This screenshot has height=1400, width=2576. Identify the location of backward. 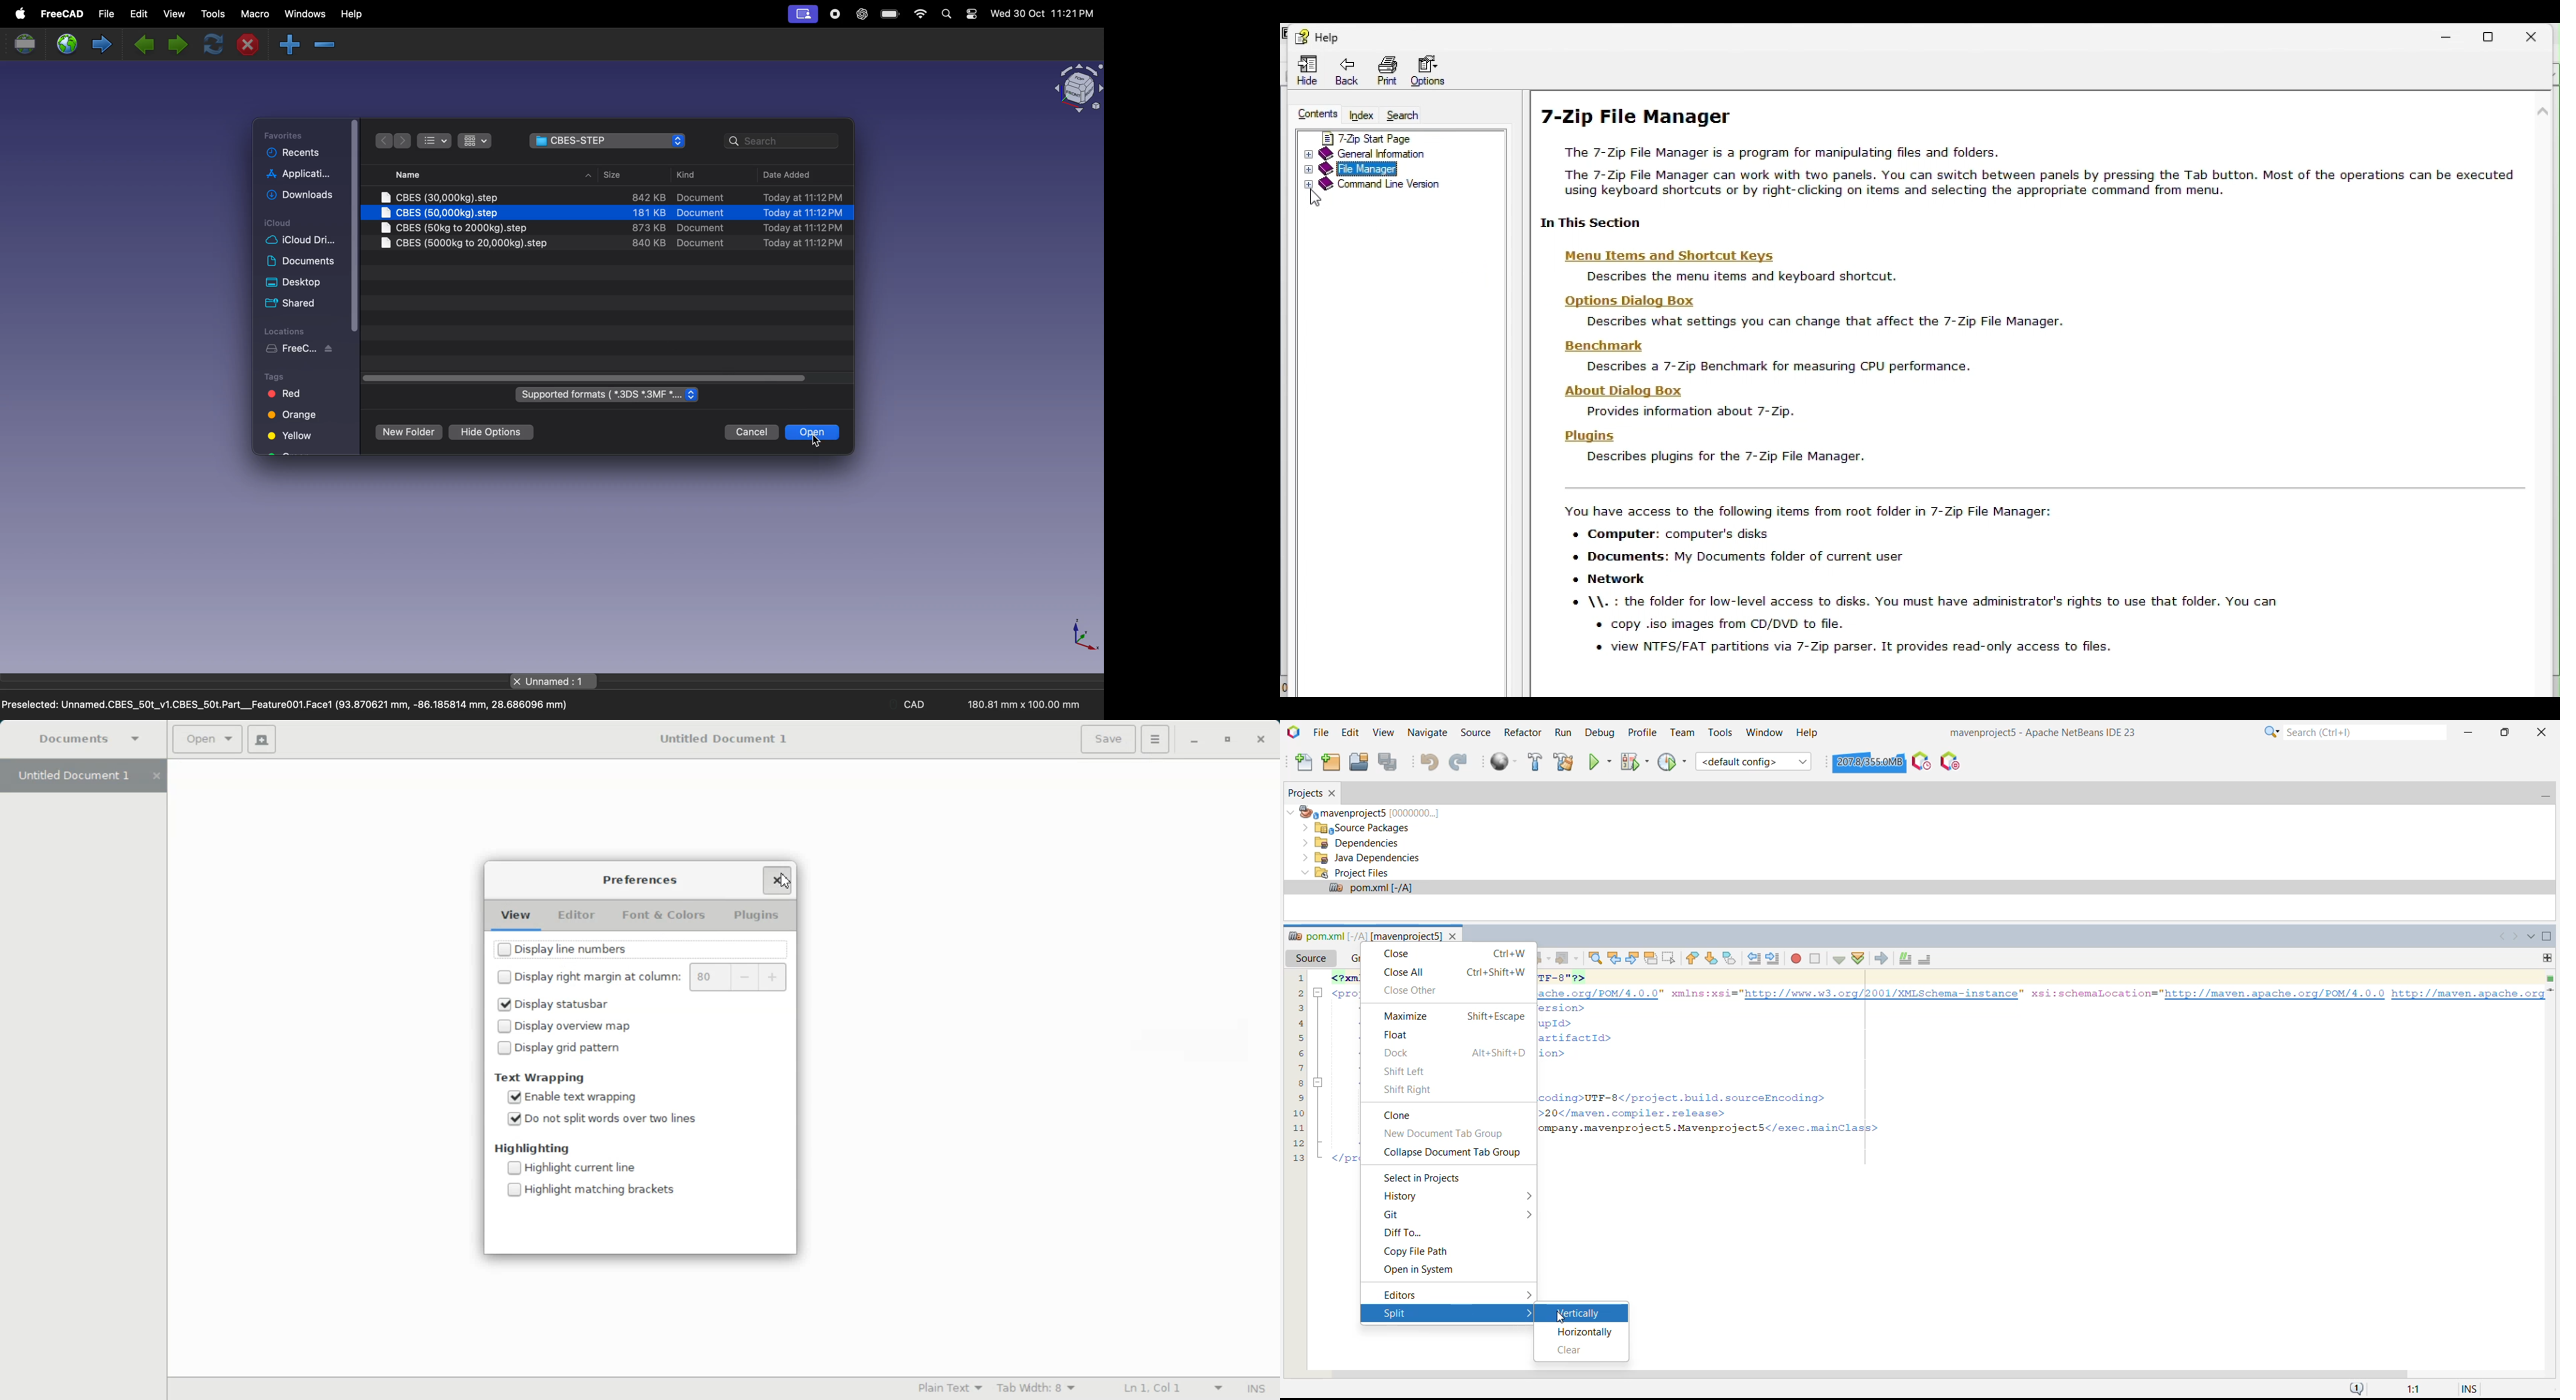
(385, 142).